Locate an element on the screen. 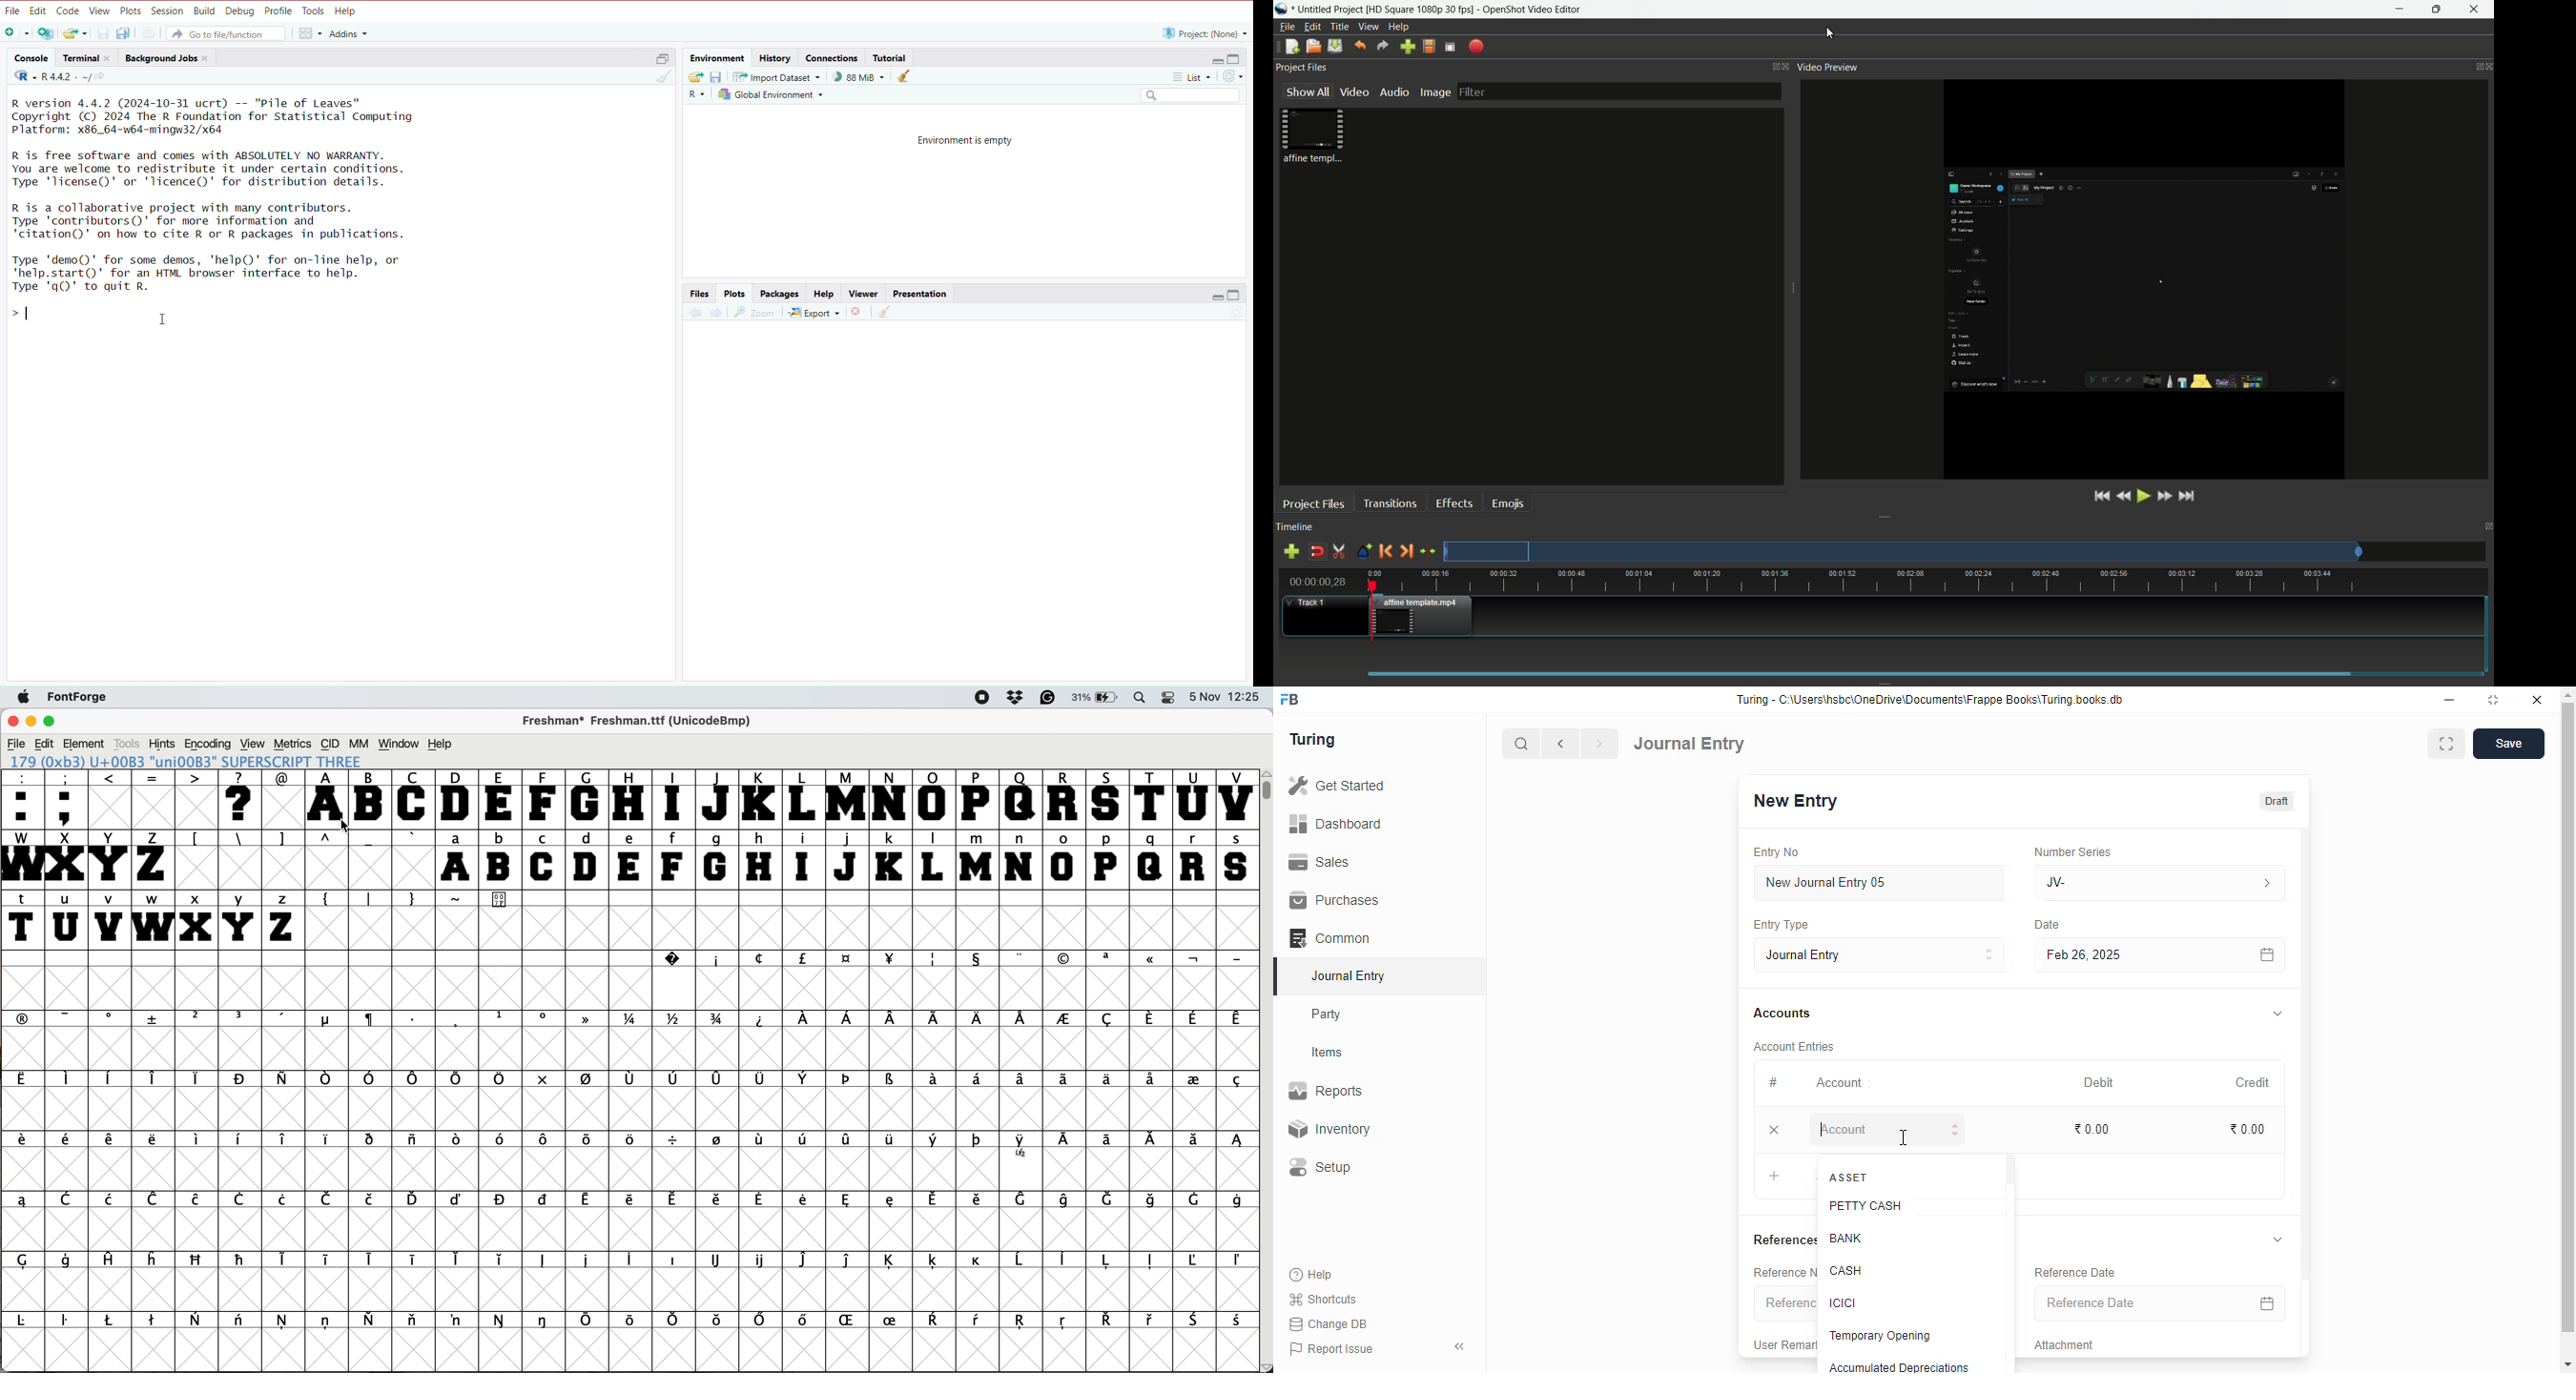  sales is located at coordinates (1320, 861).